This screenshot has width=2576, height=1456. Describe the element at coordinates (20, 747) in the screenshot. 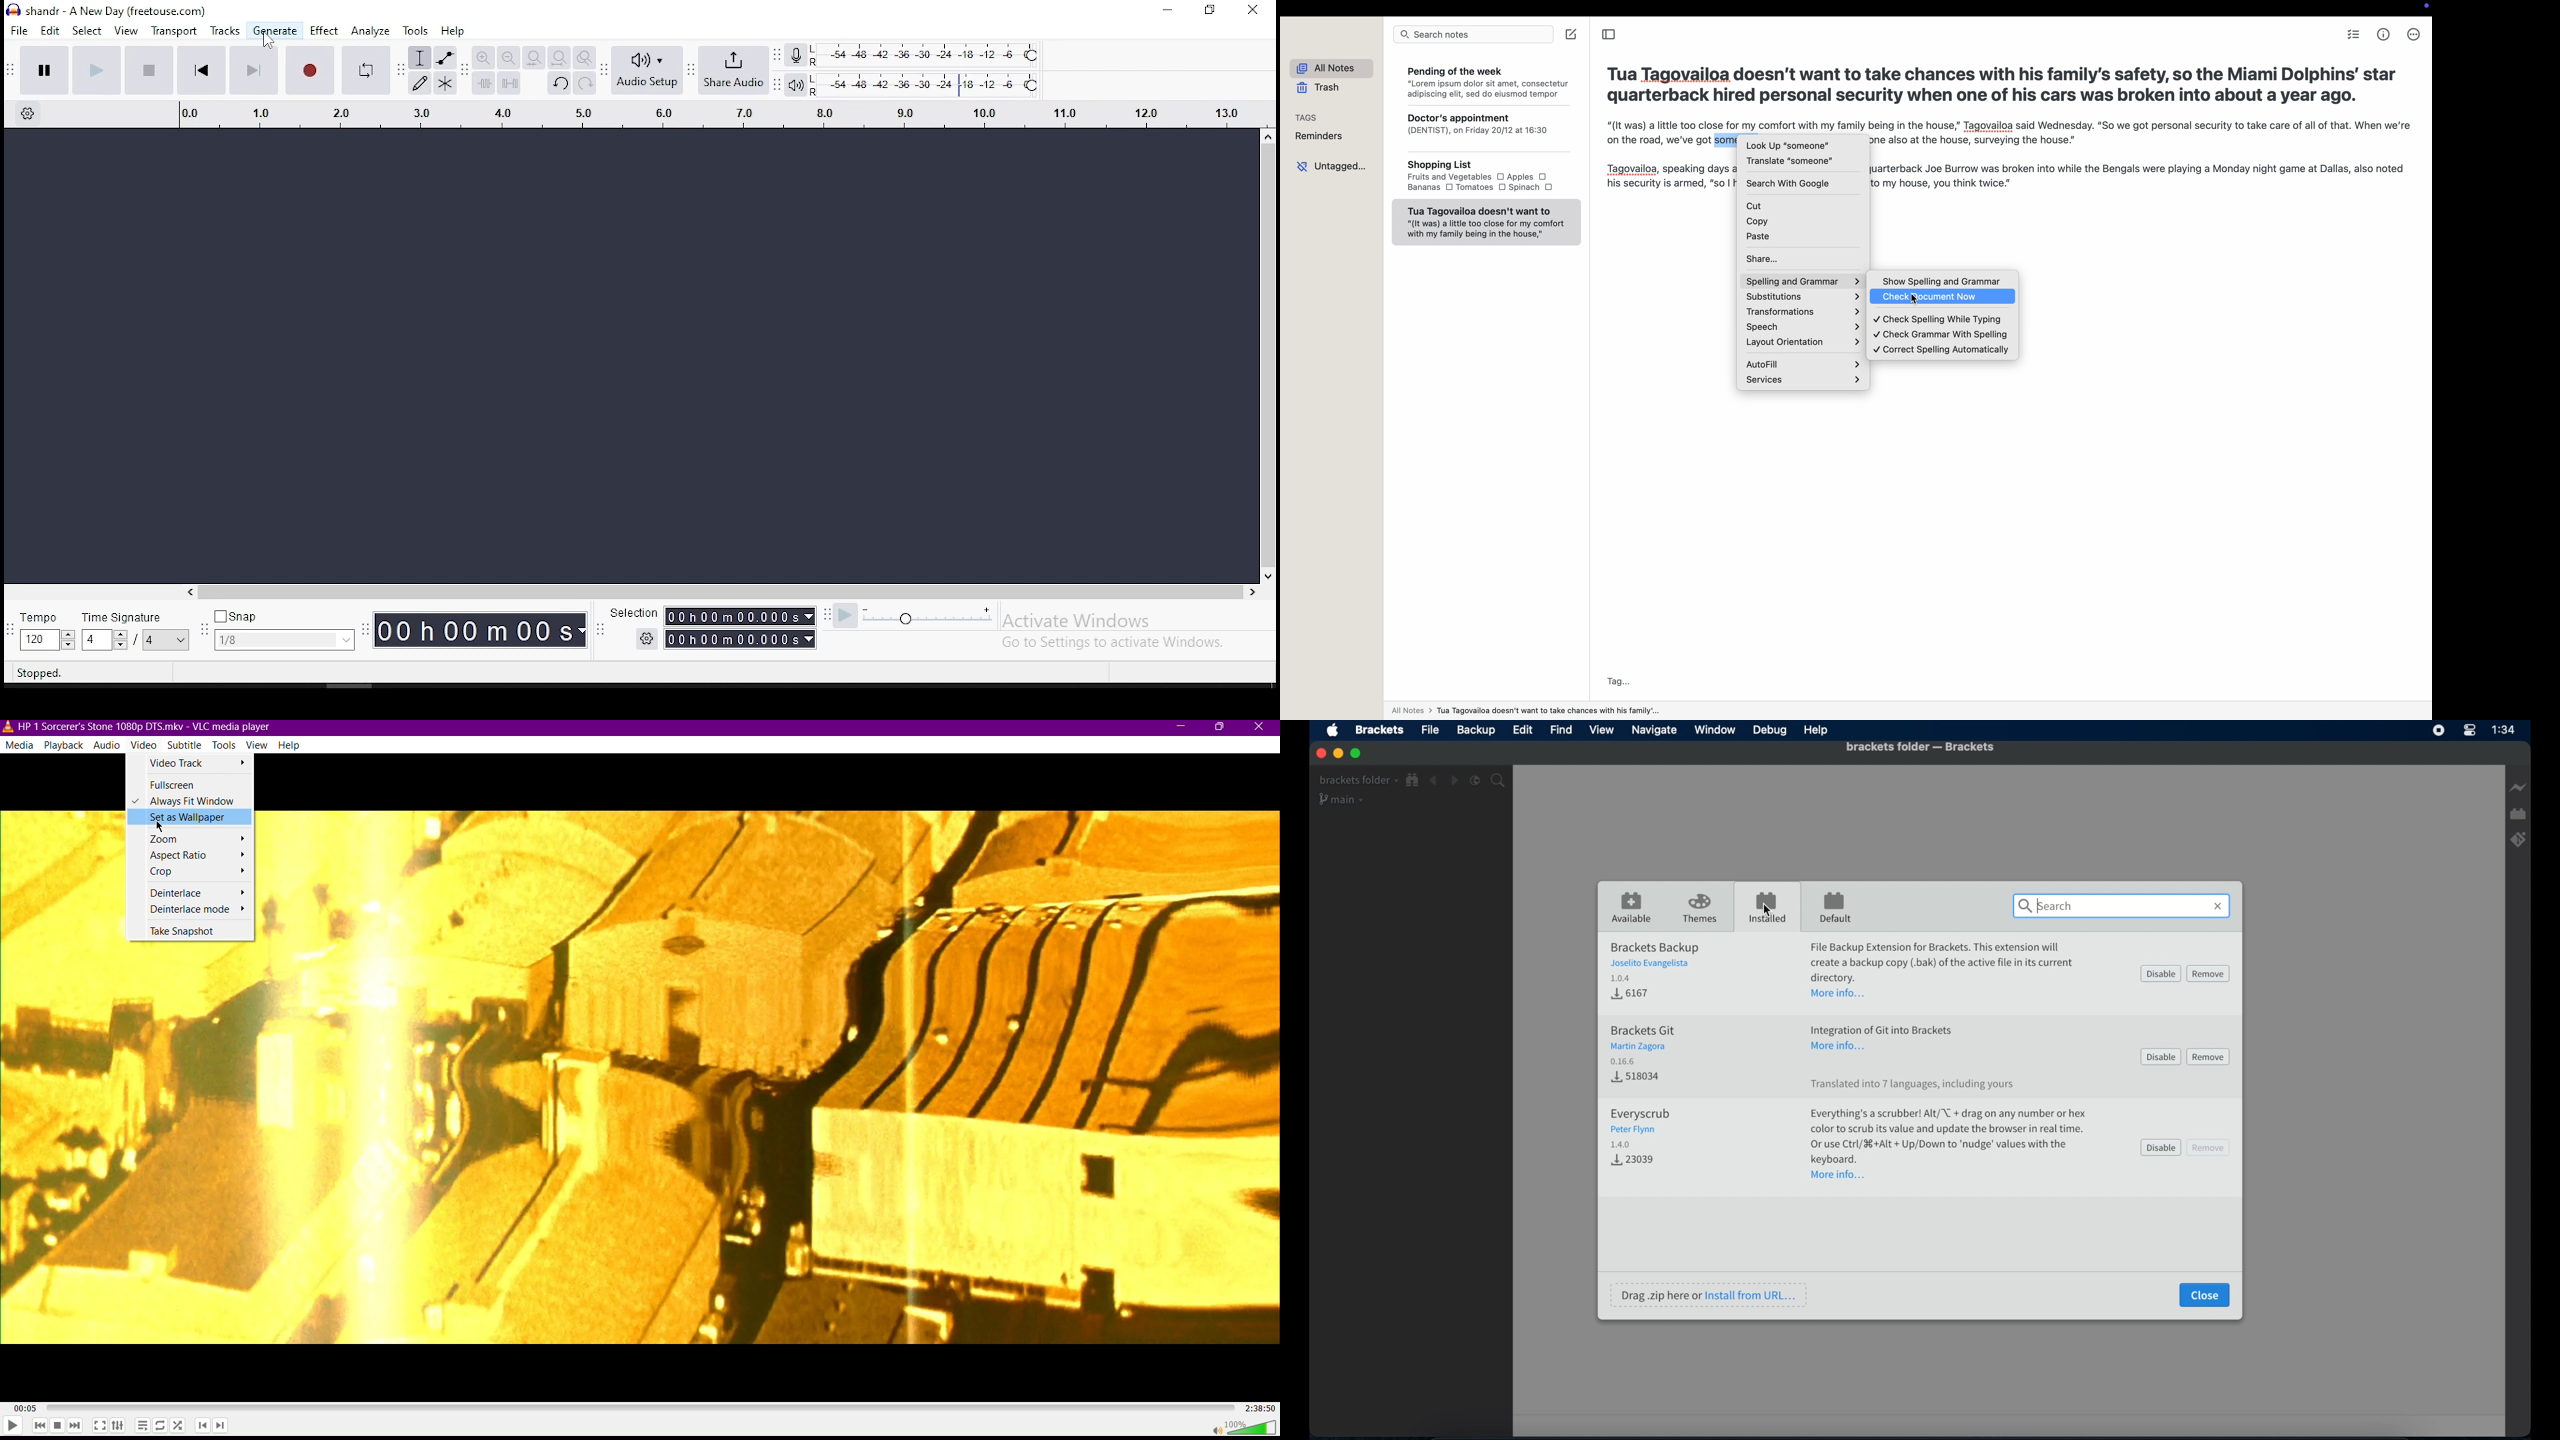

I see `Media` at that location.